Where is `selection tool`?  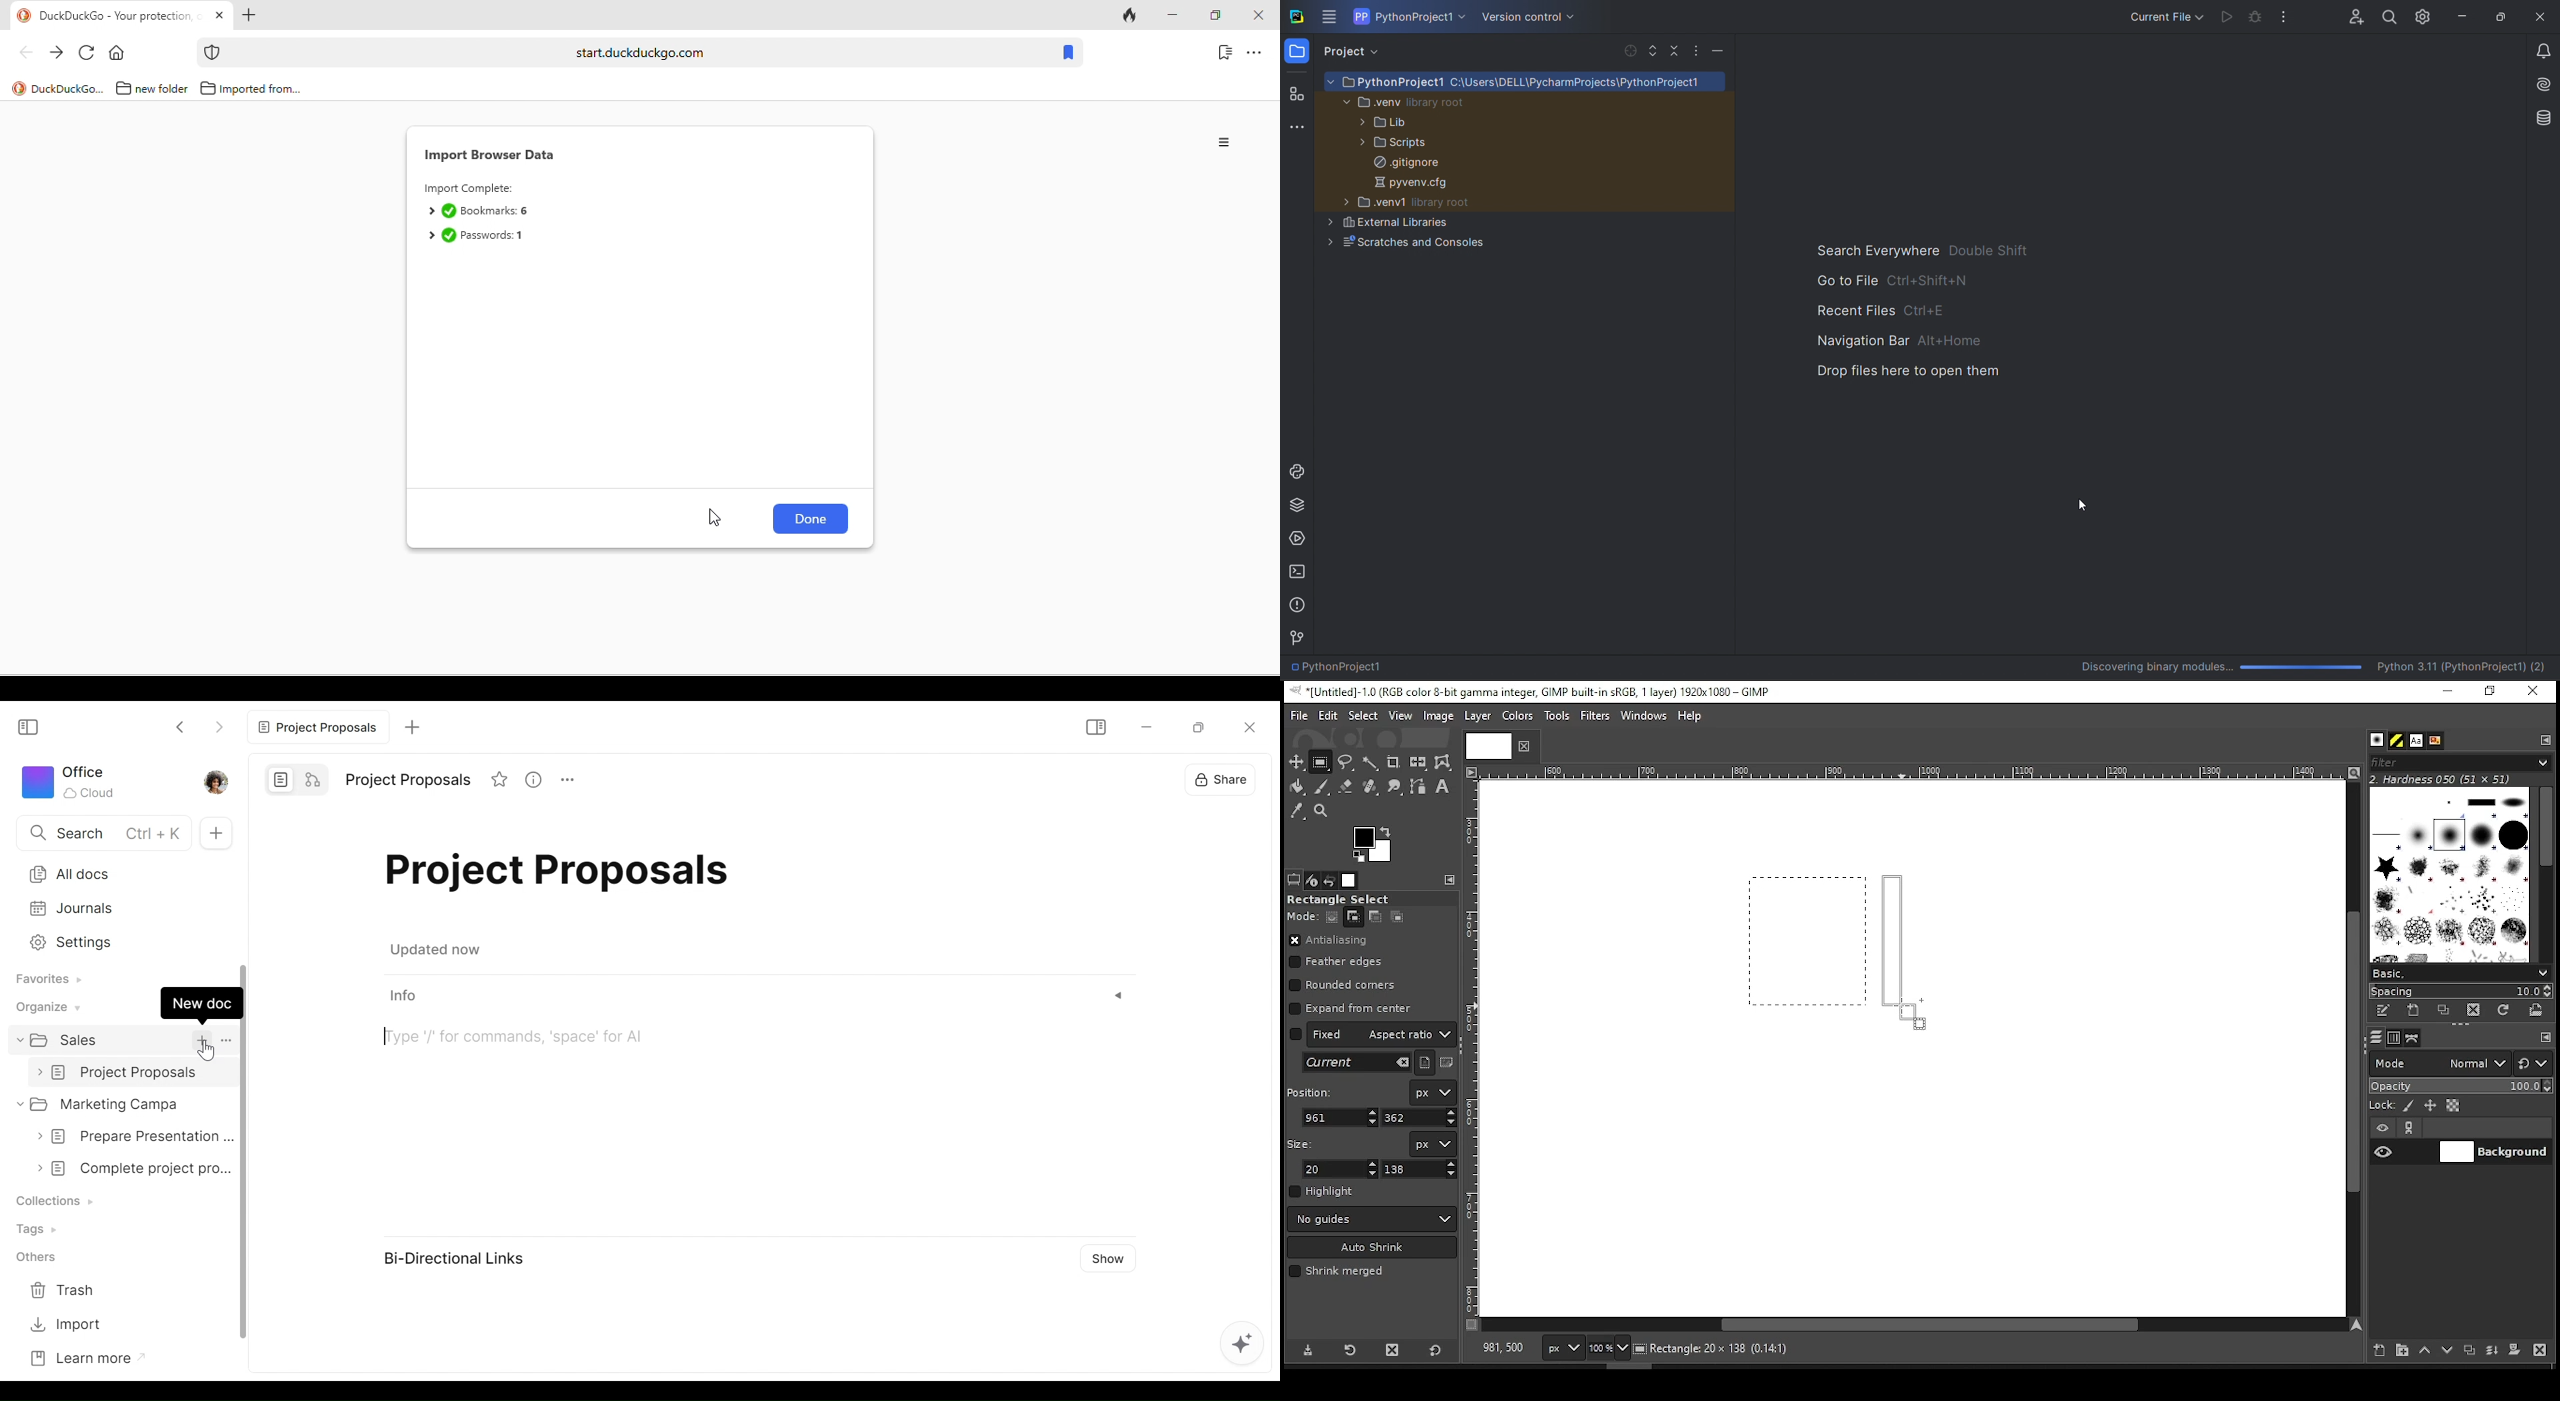 selection tool is located at coordinates (1297, 762).